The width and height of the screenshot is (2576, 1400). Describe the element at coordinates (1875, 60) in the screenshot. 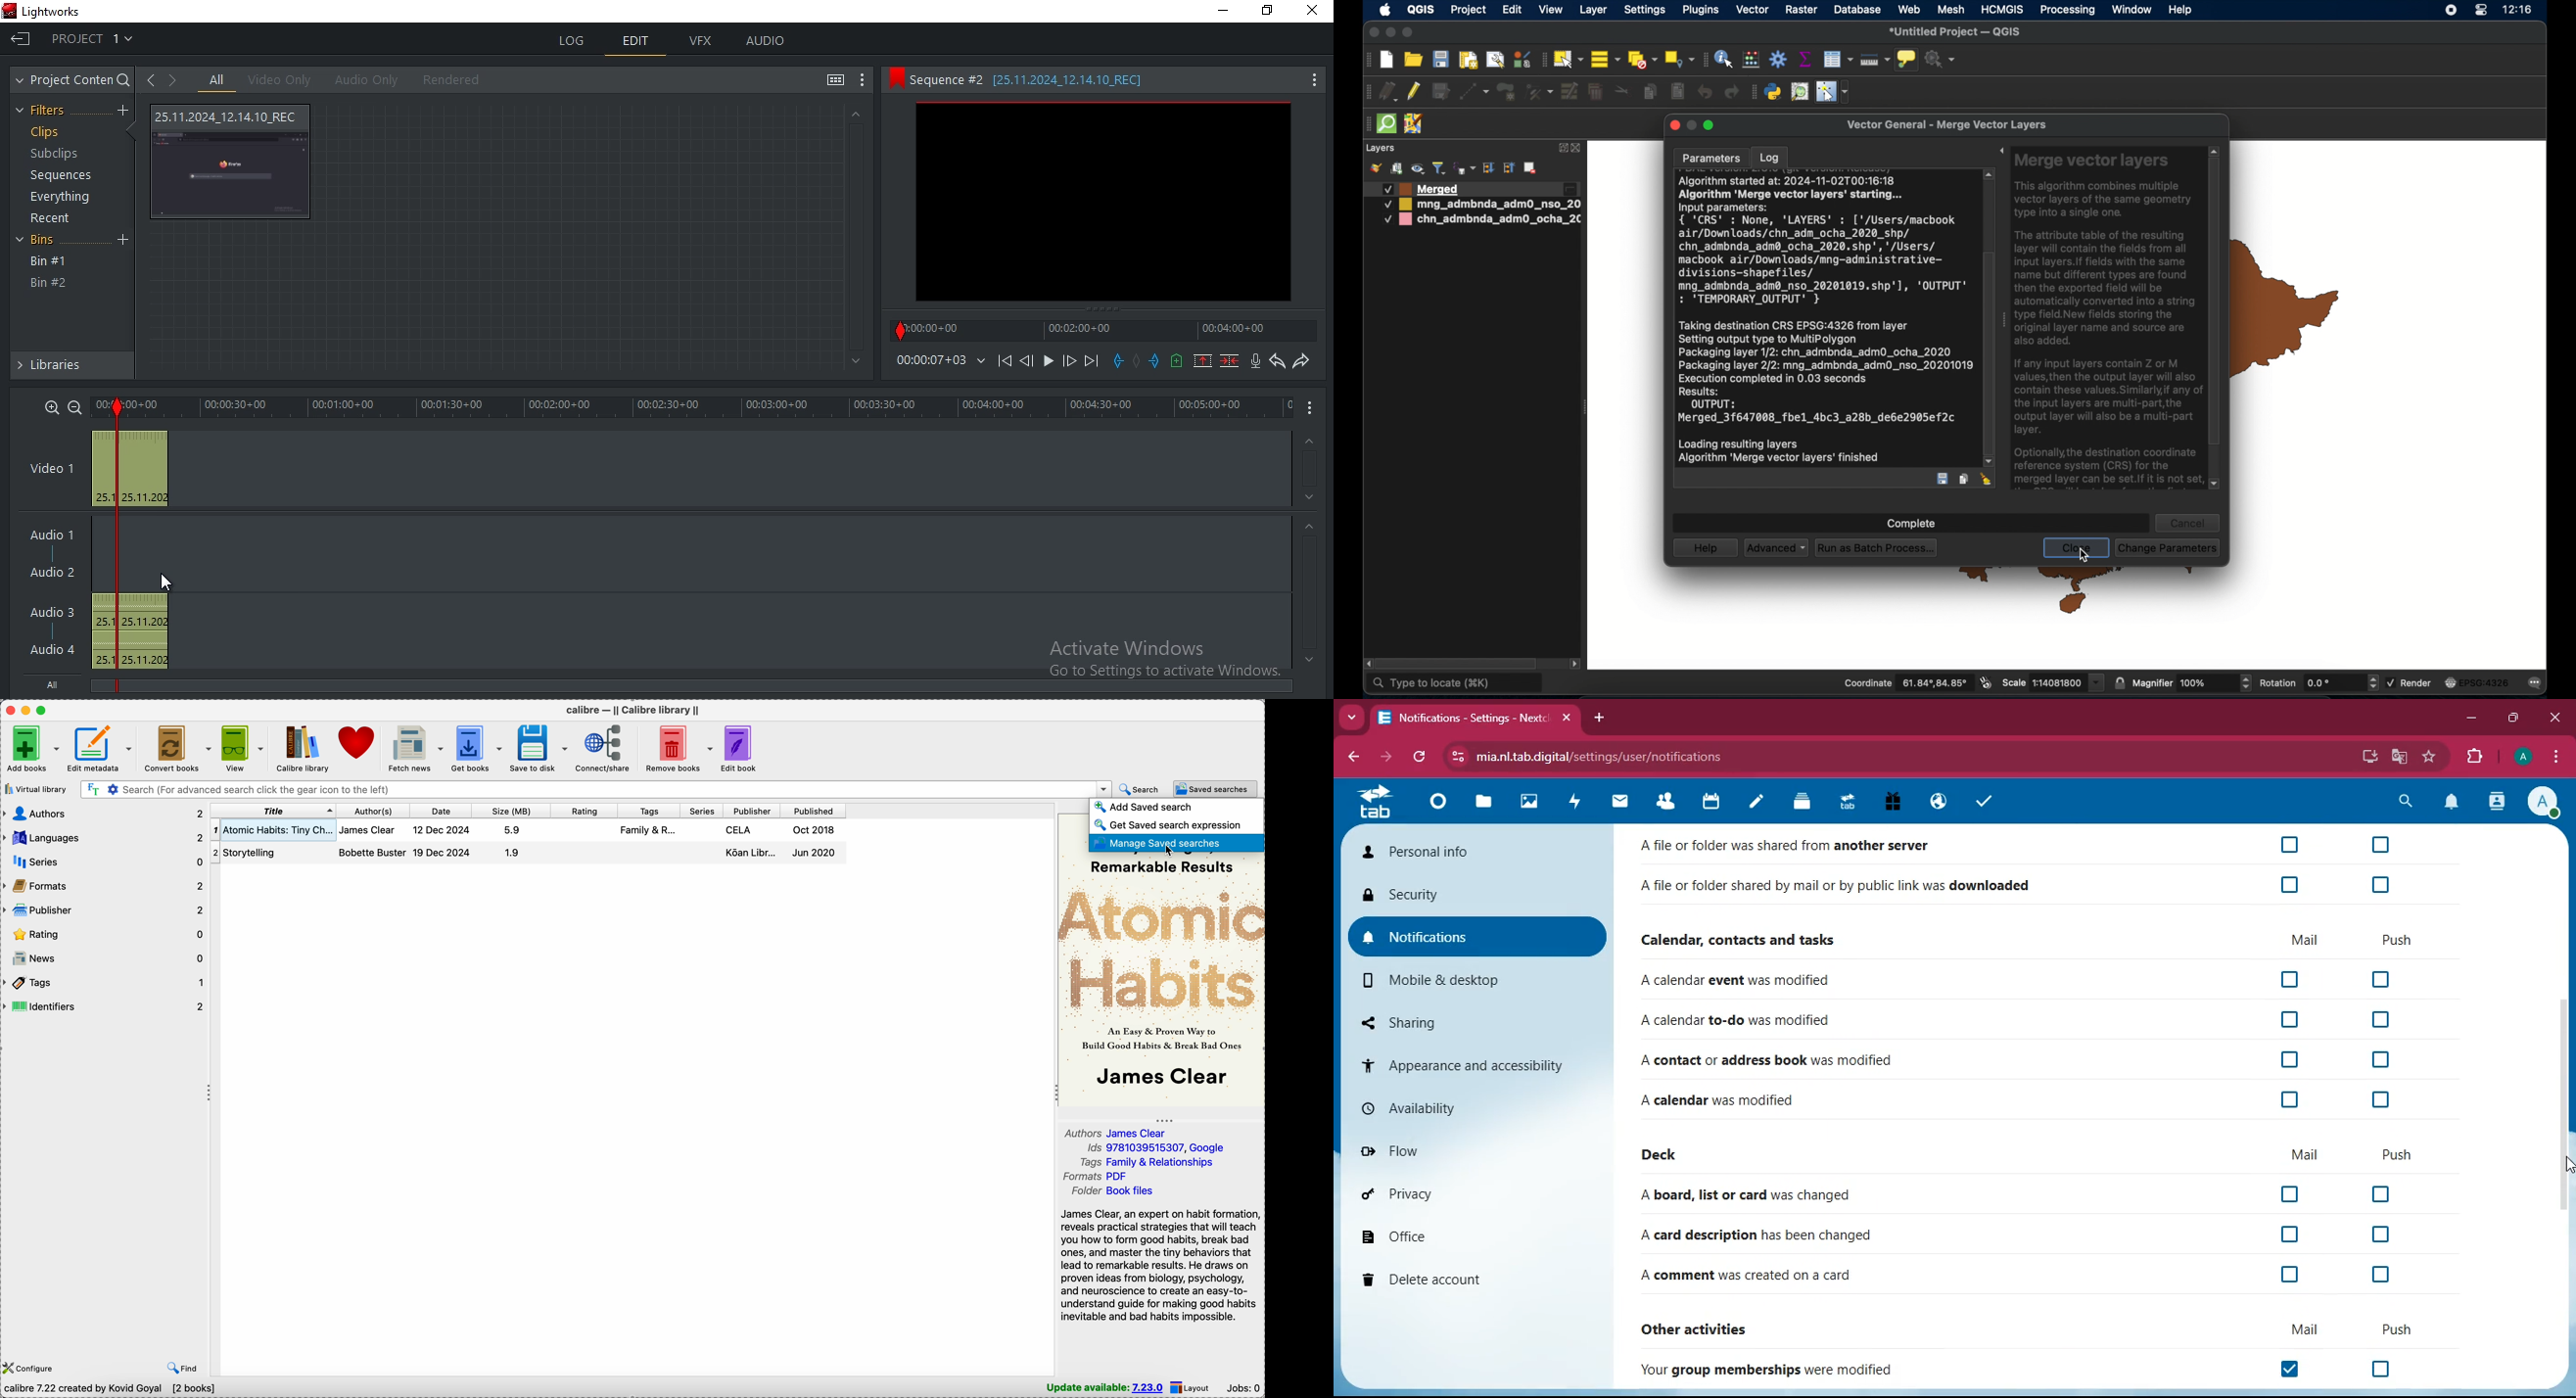

I see `measure line` at that location.